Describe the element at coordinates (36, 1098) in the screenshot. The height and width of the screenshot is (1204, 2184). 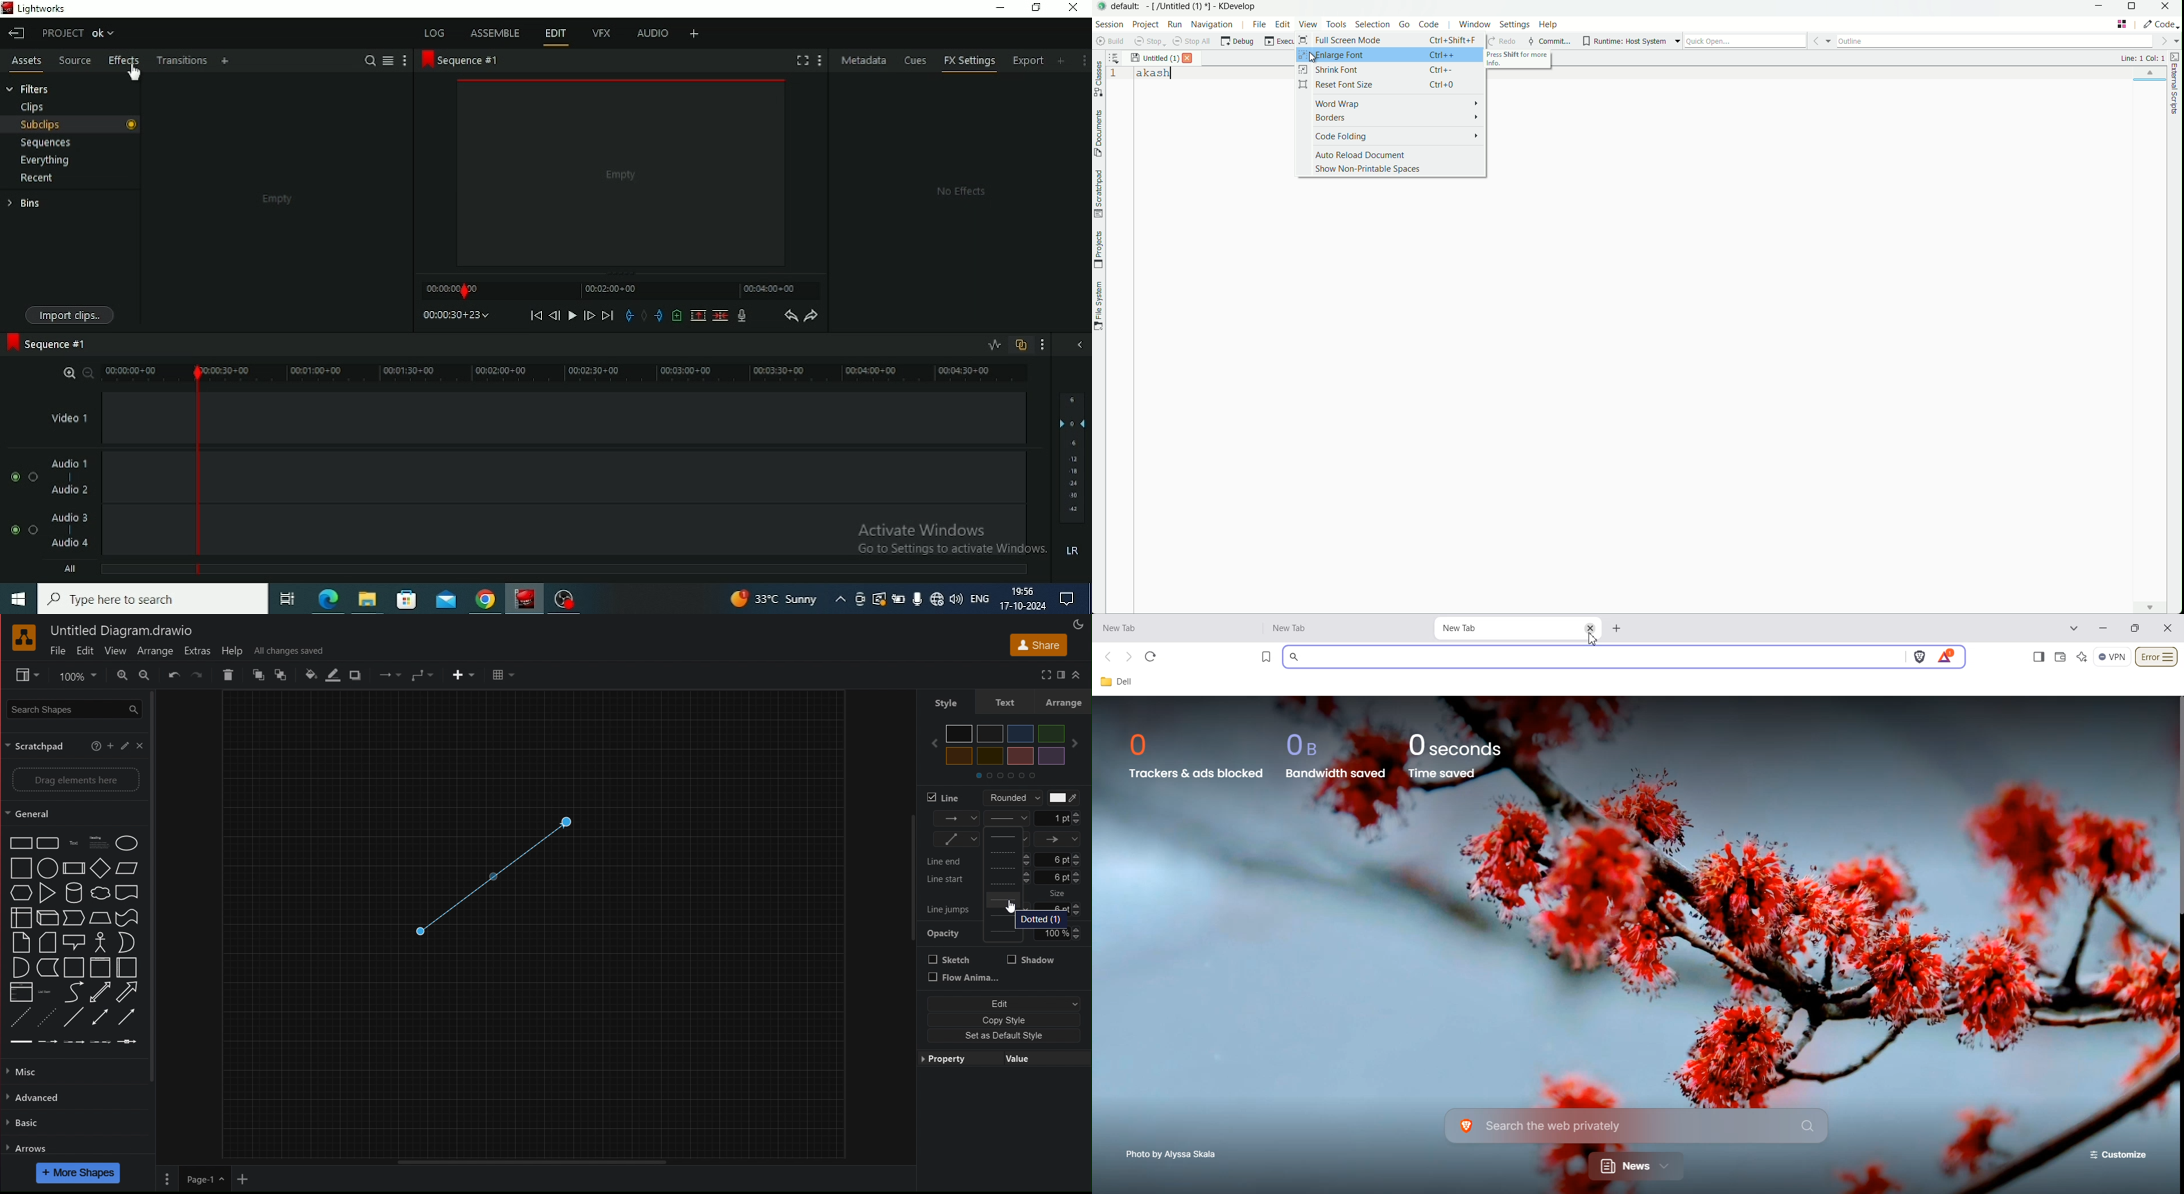
I see `Advanced` at that location.